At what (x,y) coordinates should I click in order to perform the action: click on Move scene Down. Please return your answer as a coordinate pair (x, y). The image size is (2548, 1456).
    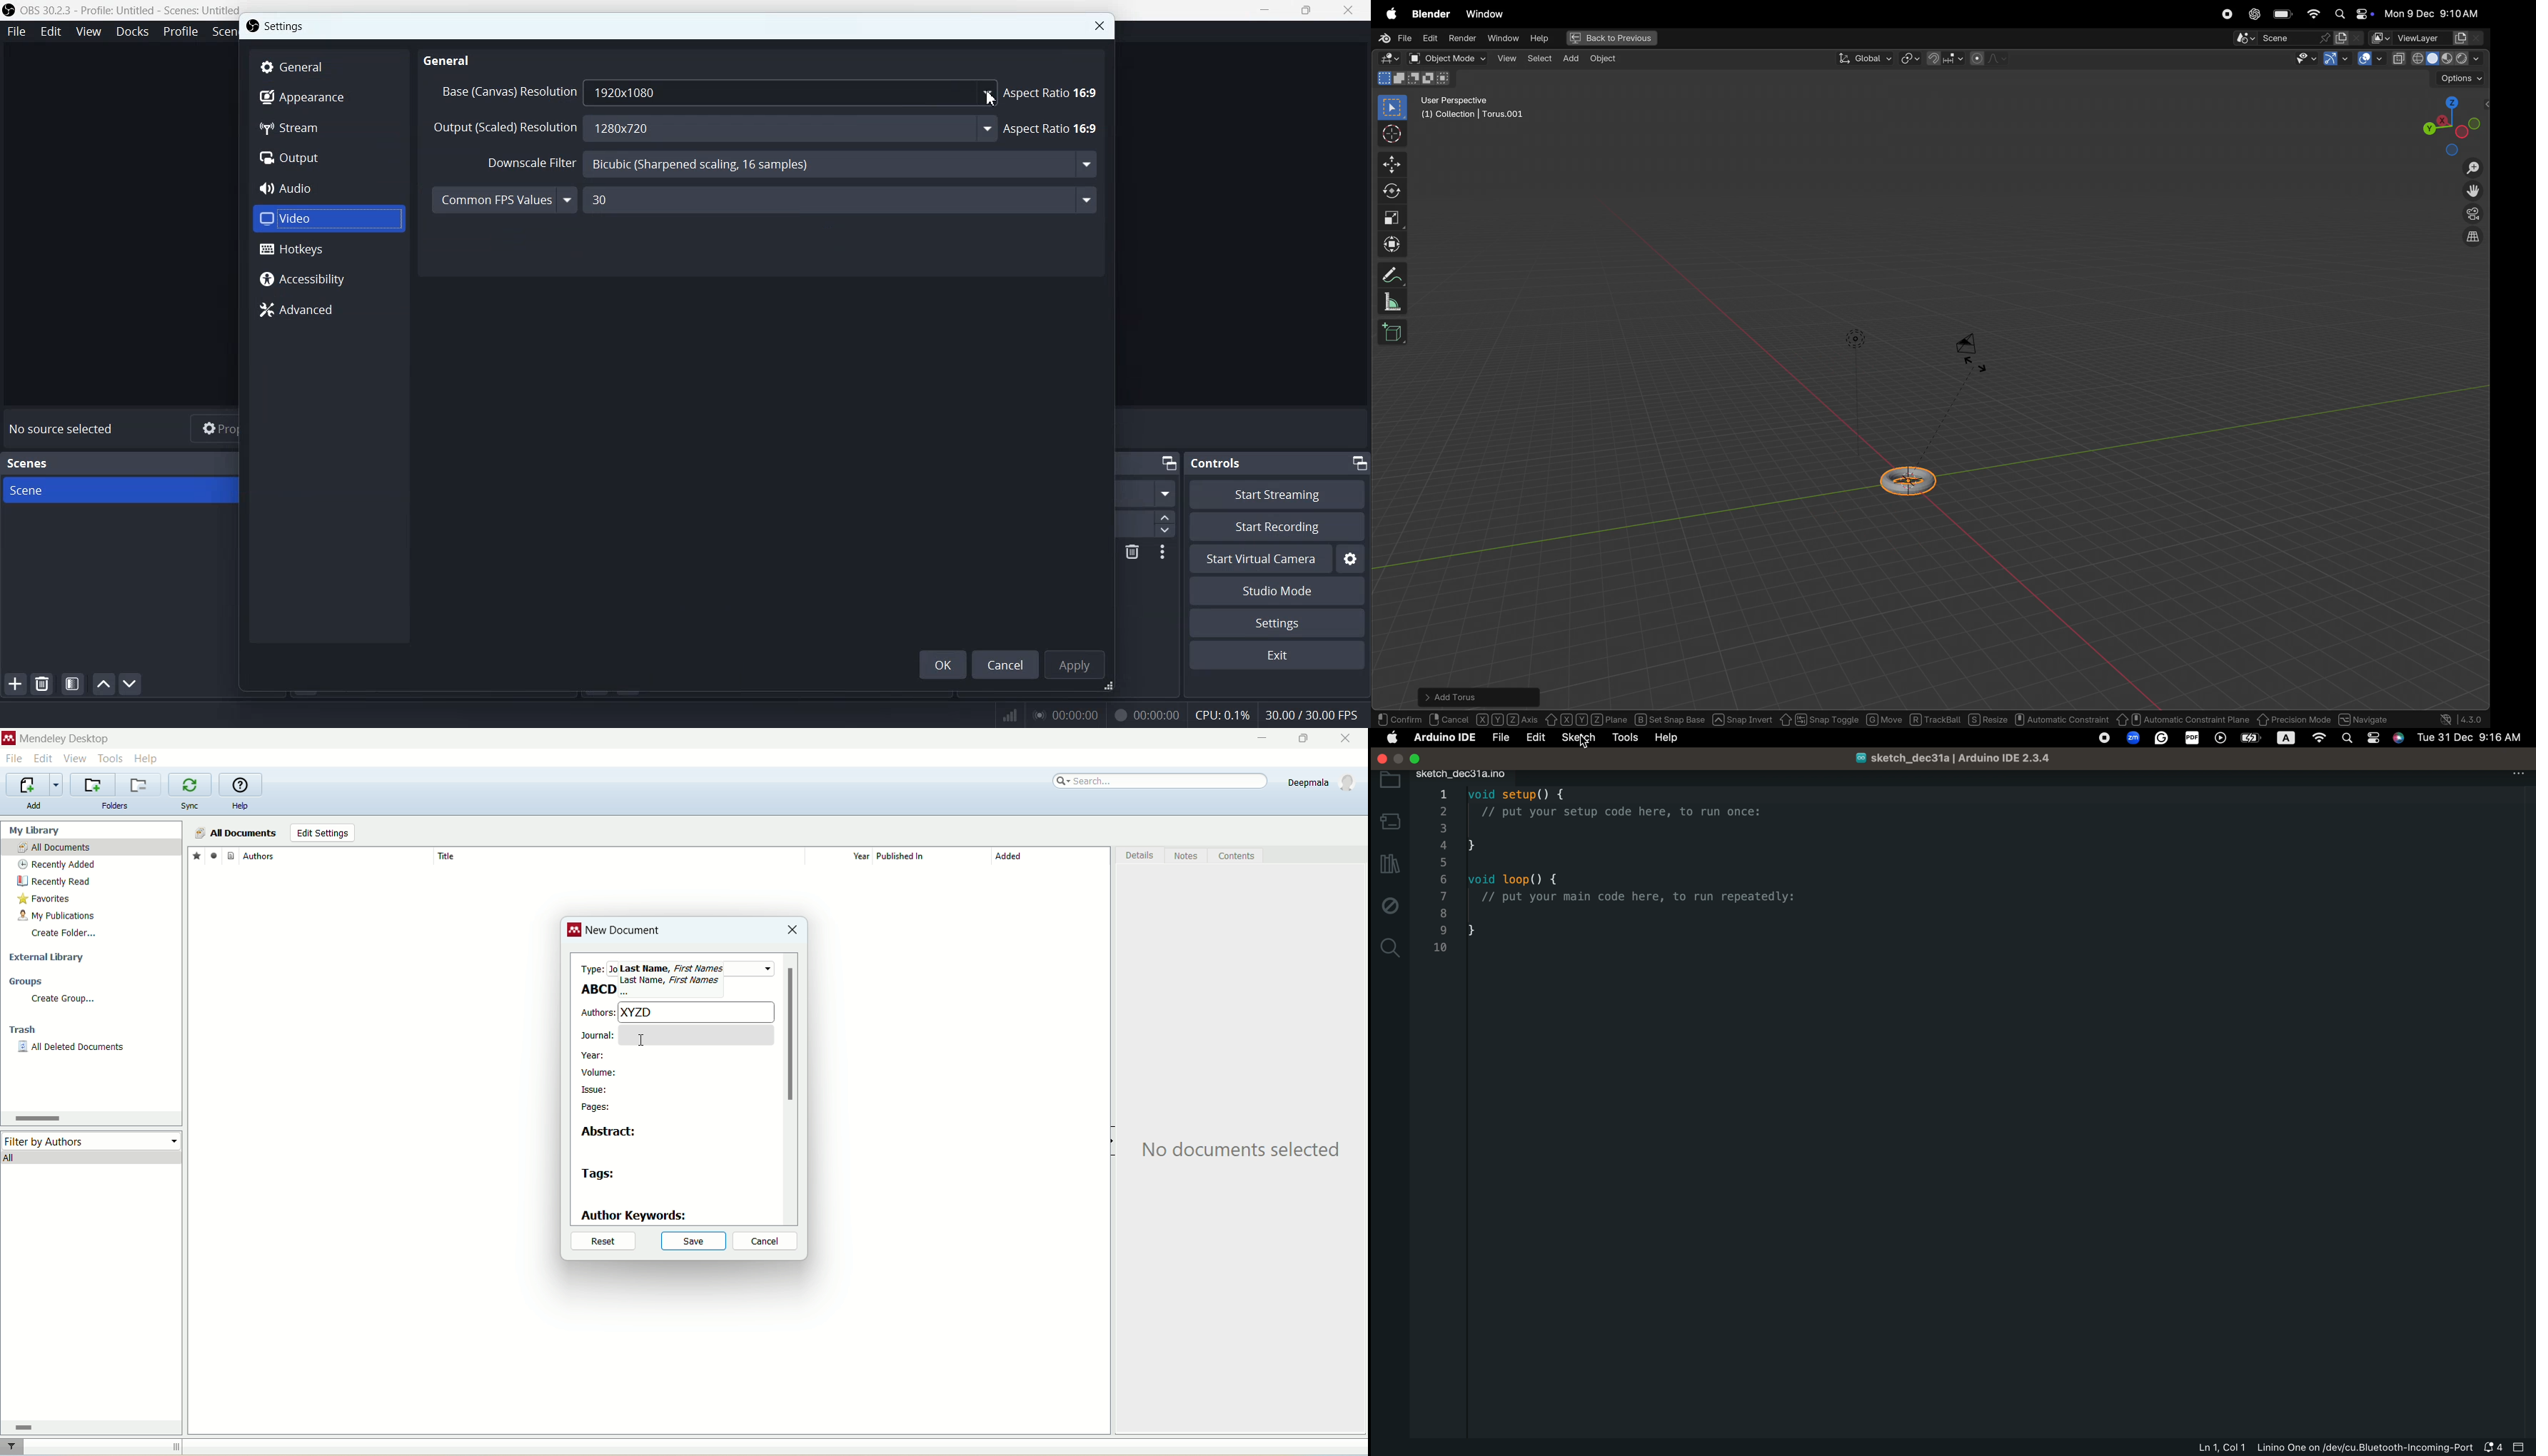
    Looking at the image, I should click on (131, 684).